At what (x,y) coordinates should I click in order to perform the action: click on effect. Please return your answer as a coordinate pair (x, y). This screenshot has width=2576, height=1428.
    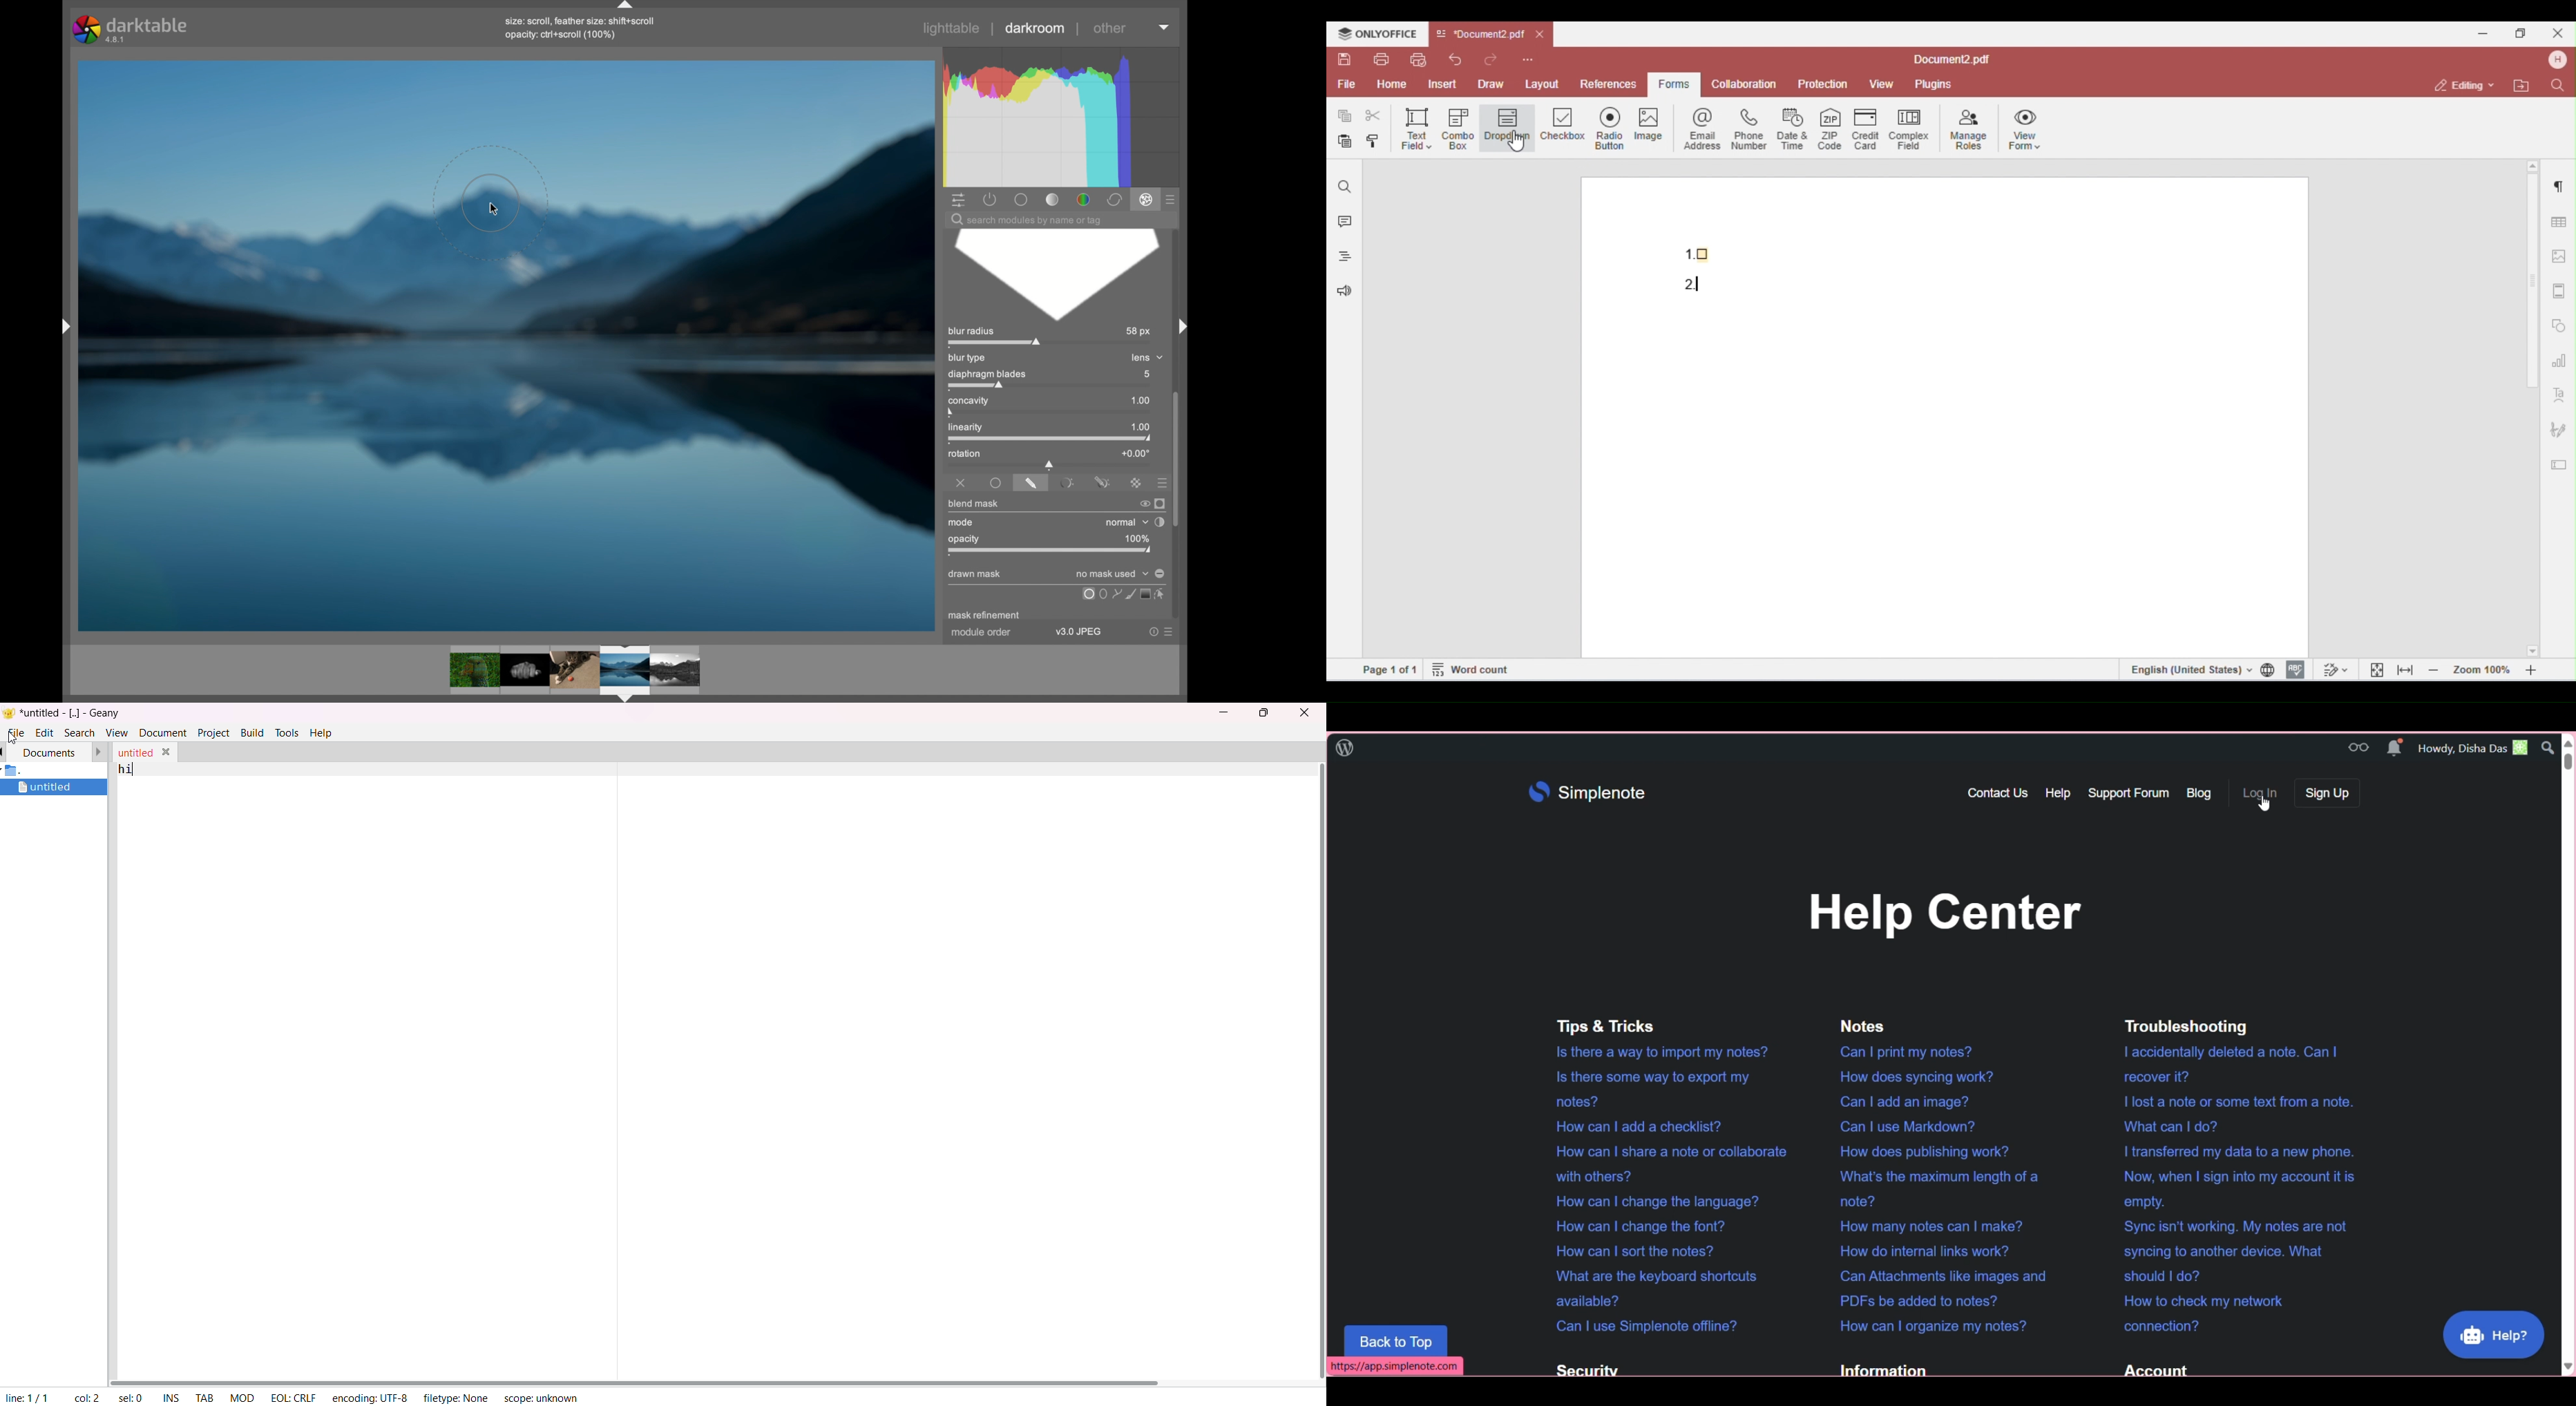
    Looking at the image, I should click on (1146, 201).